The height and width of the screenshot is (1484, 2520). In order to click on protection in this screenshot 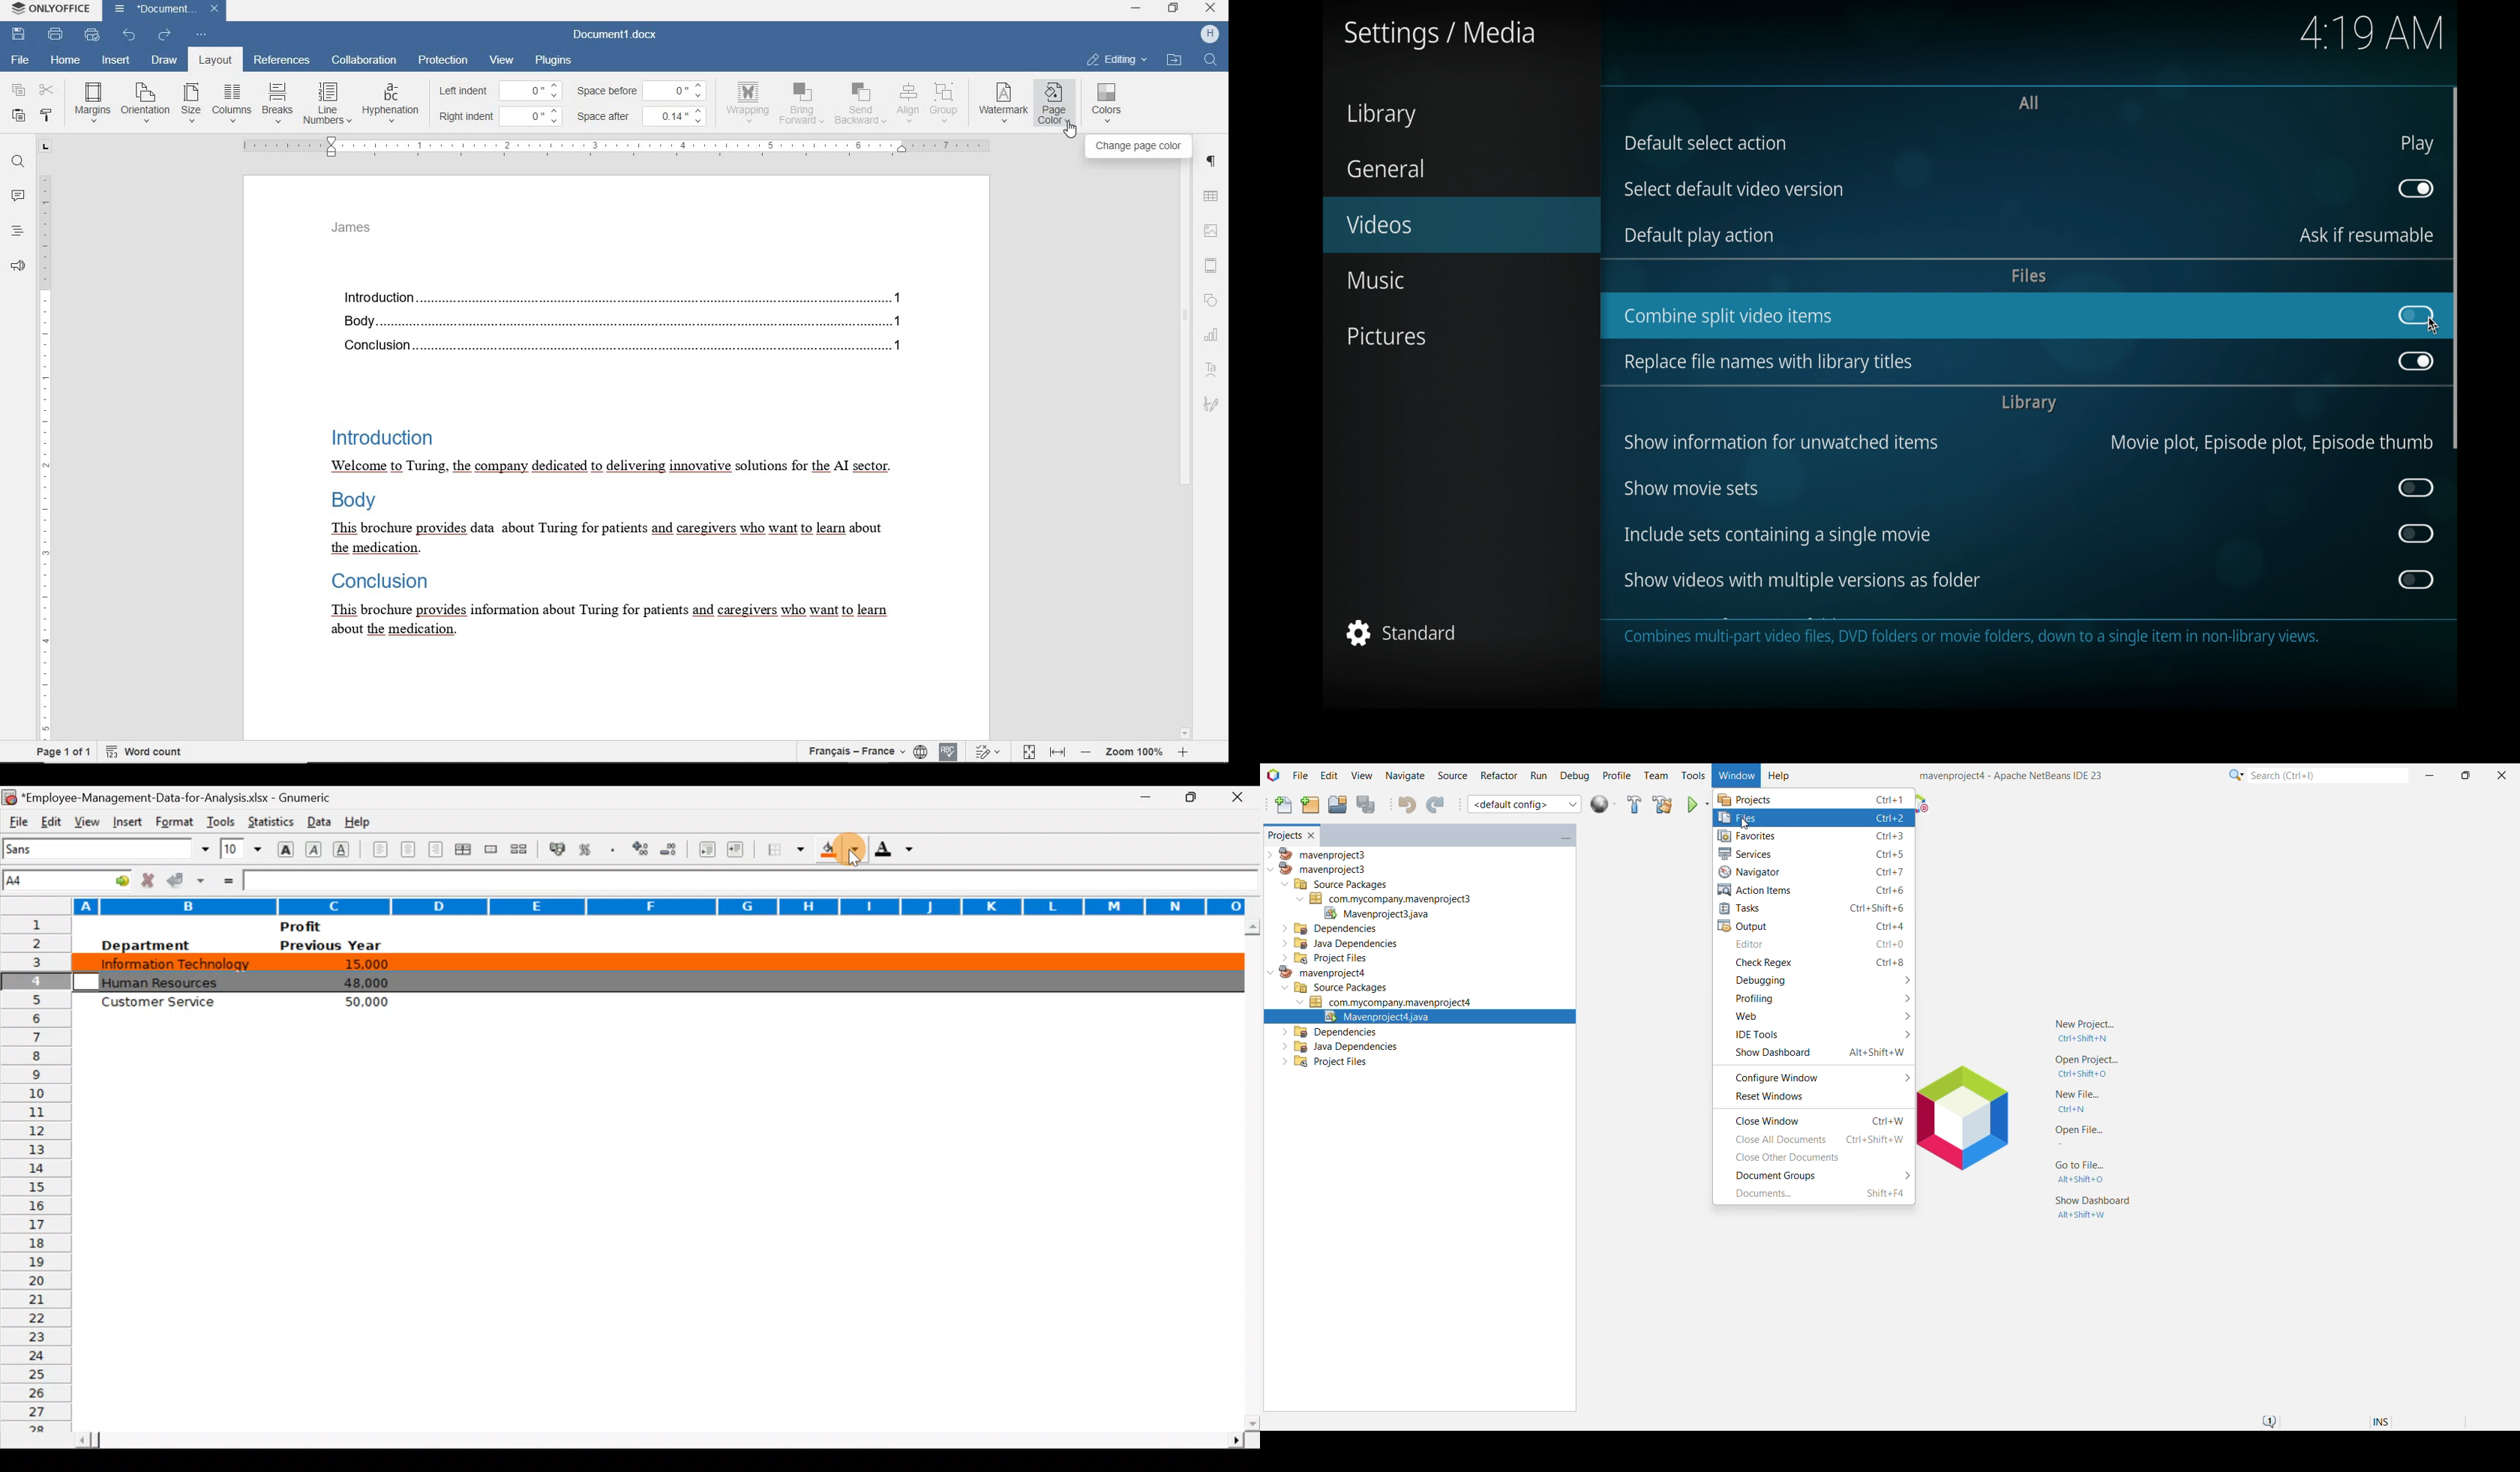, I will do `click(442, 59)`.